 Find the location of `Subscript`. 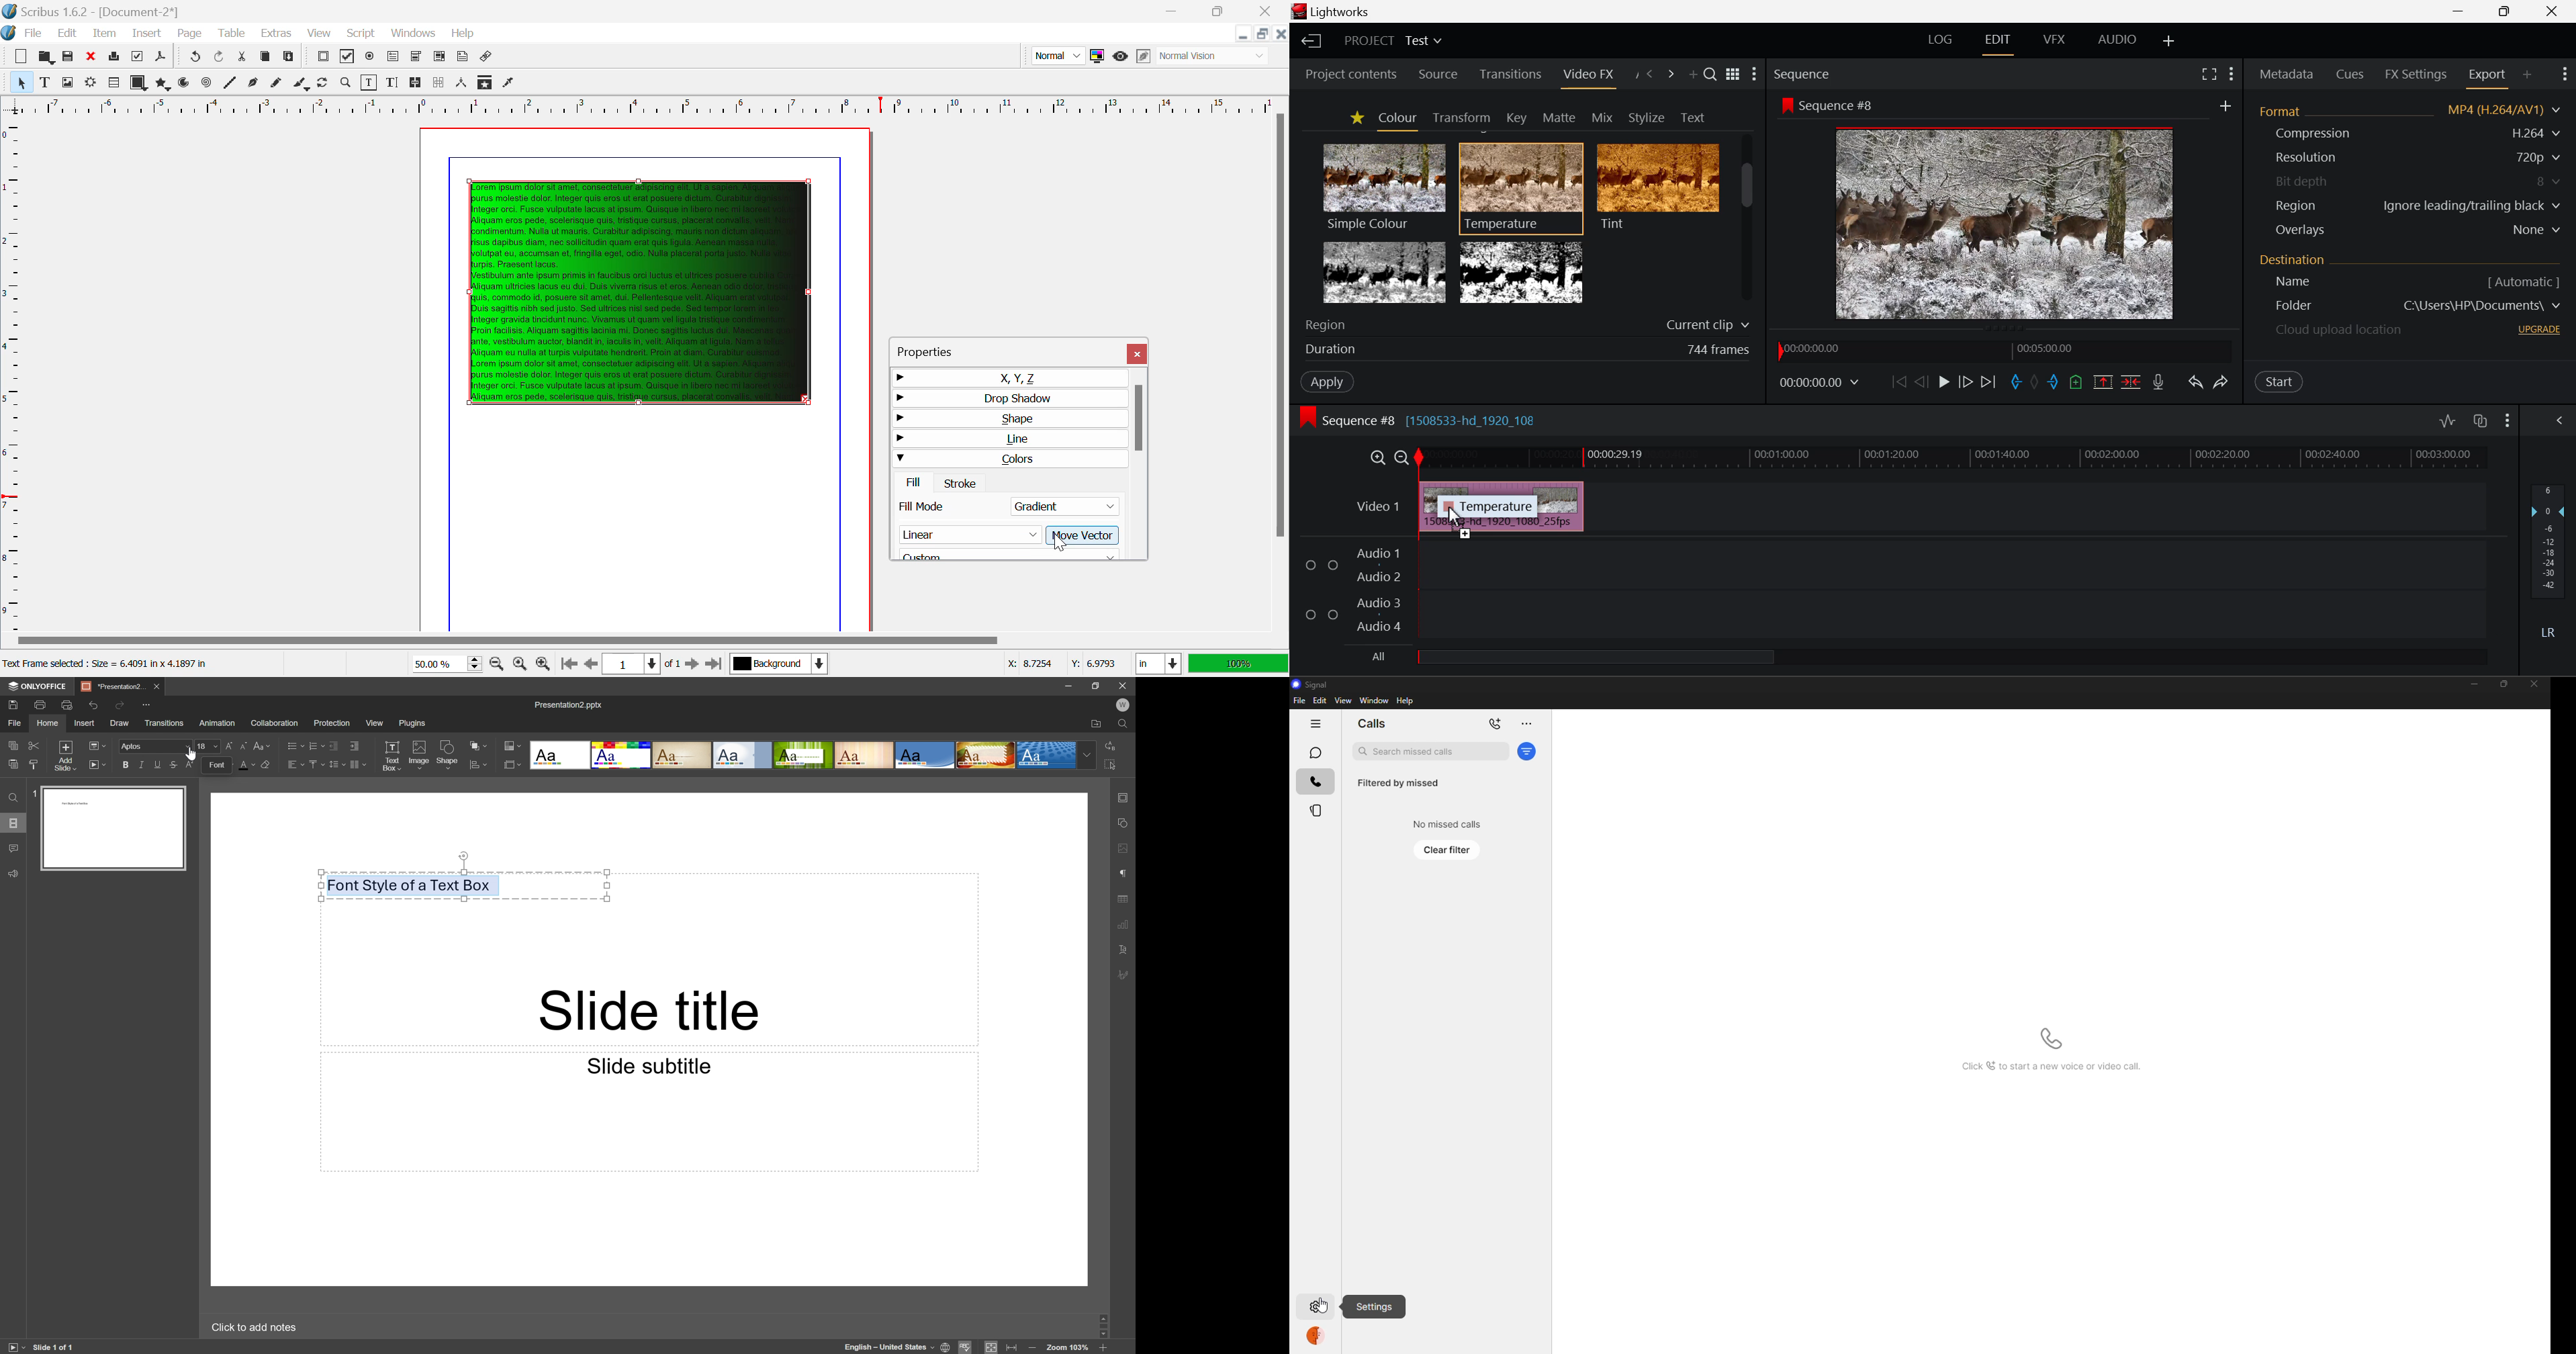

Subscript is located at coordinates (206, 764).